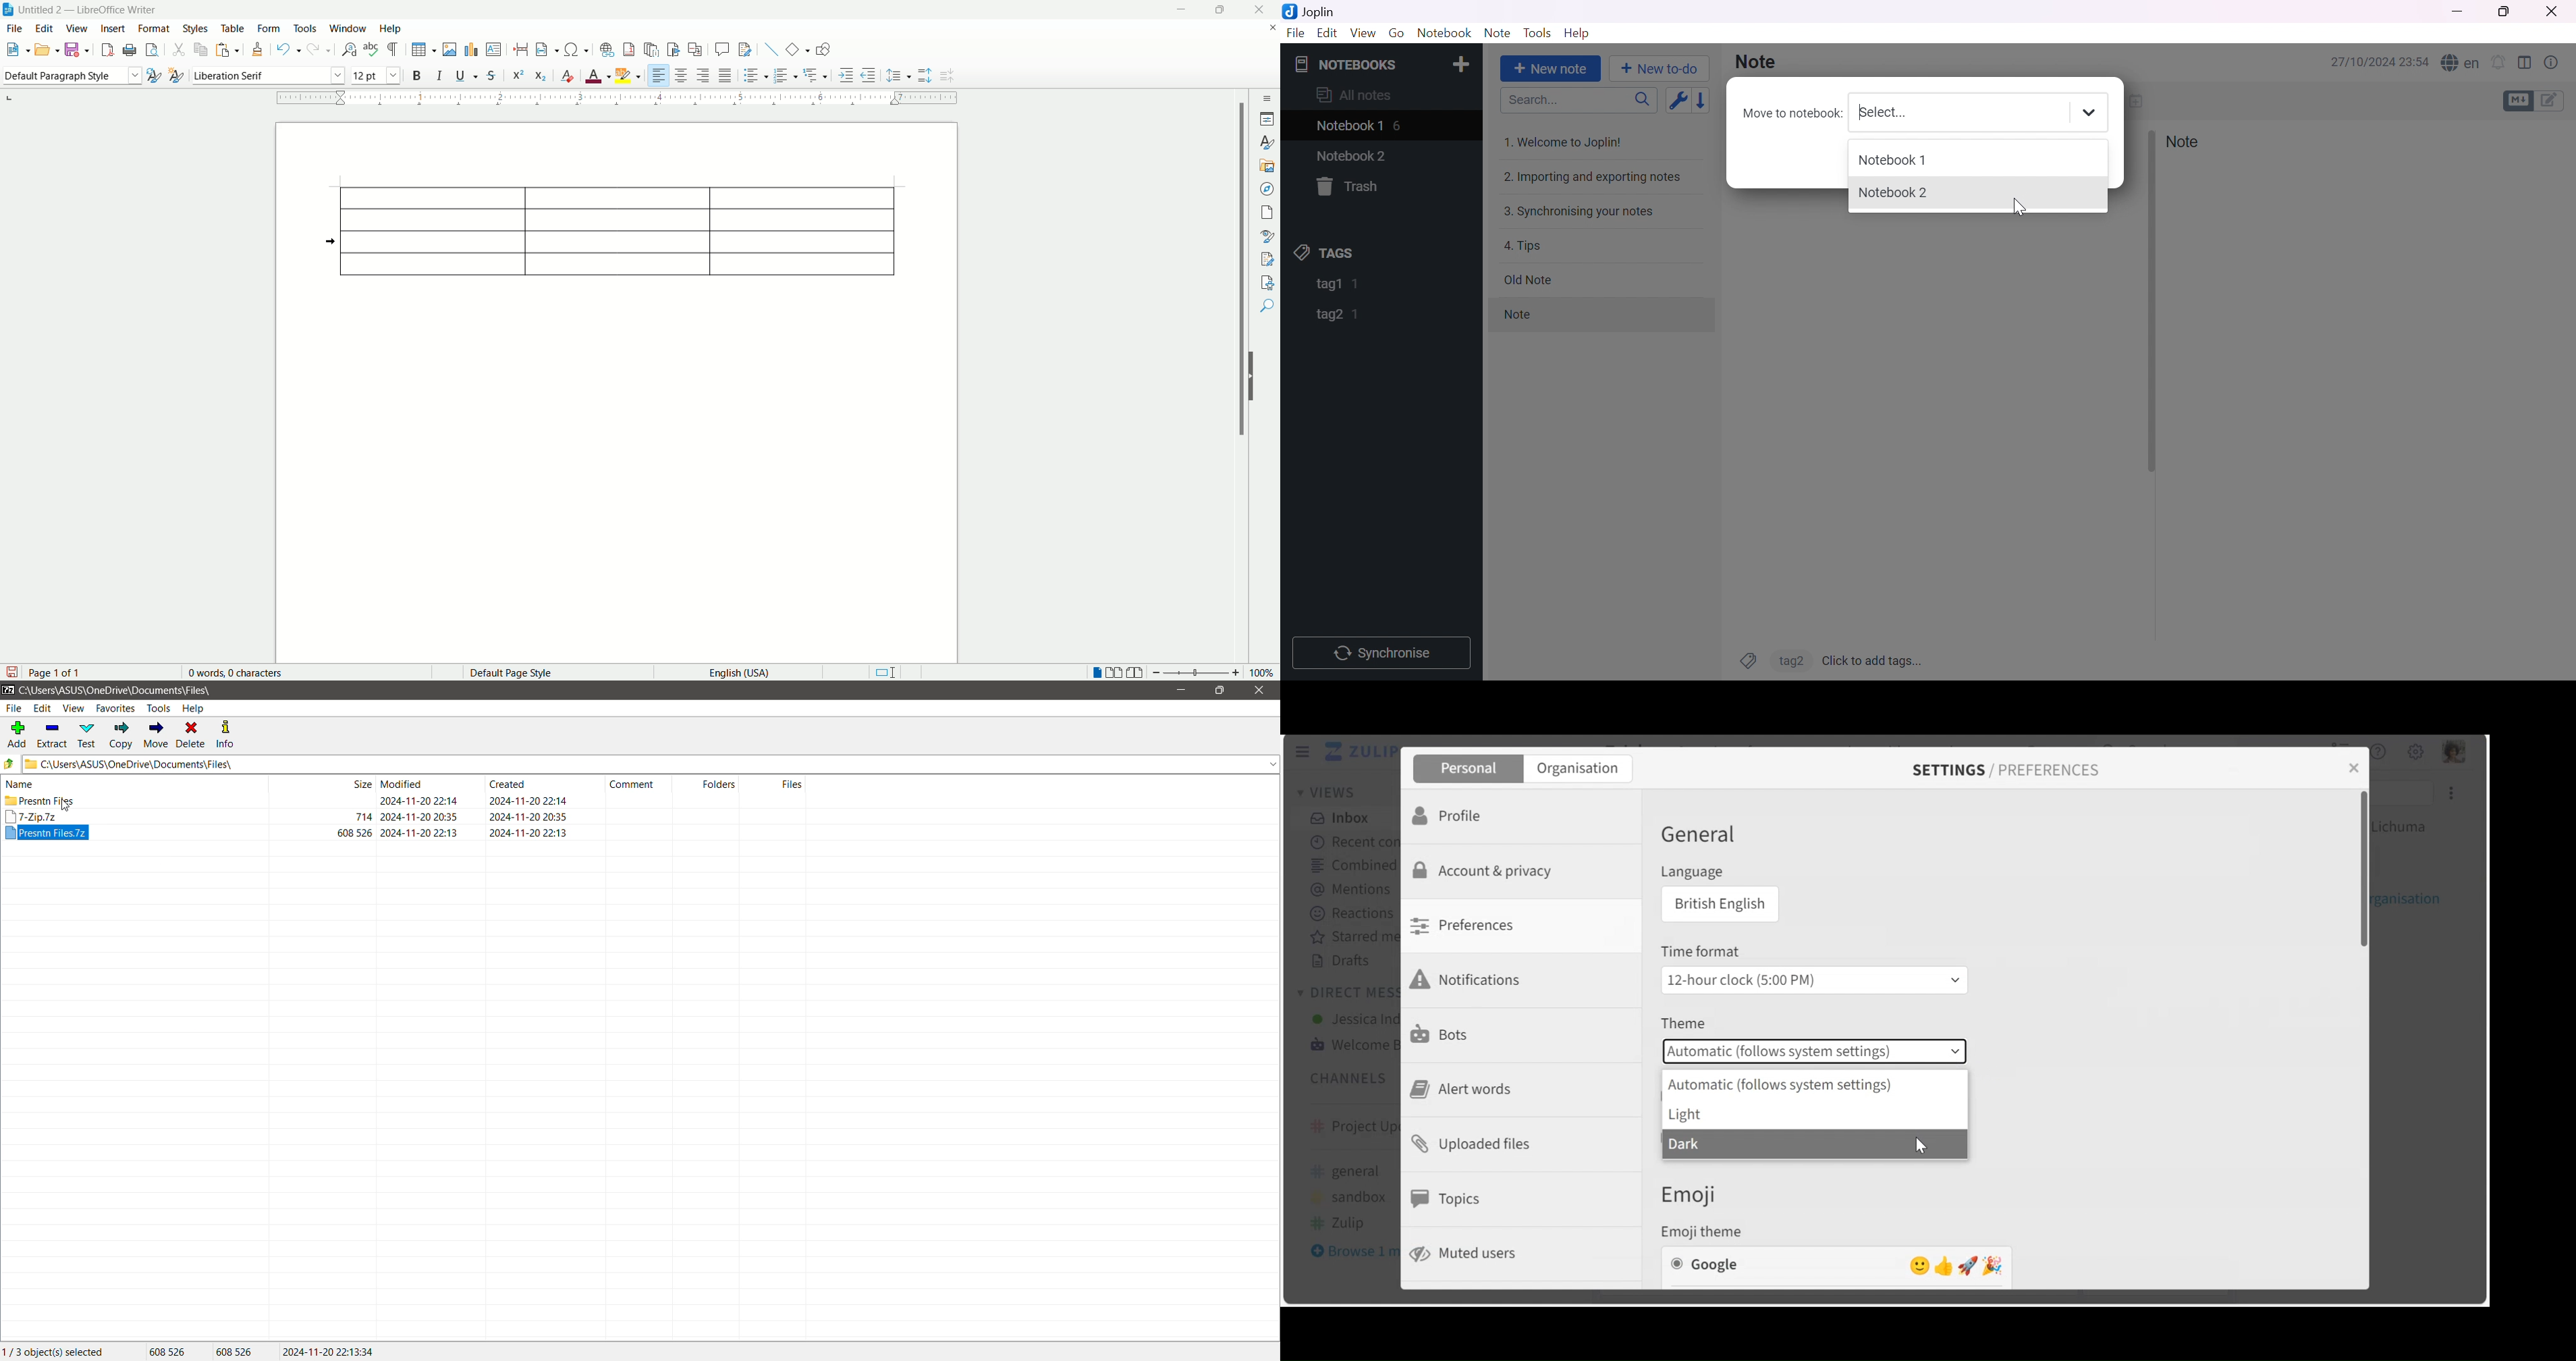 The image size is (2576, 1372). I want to click on export as PDF, so click(108, 49).